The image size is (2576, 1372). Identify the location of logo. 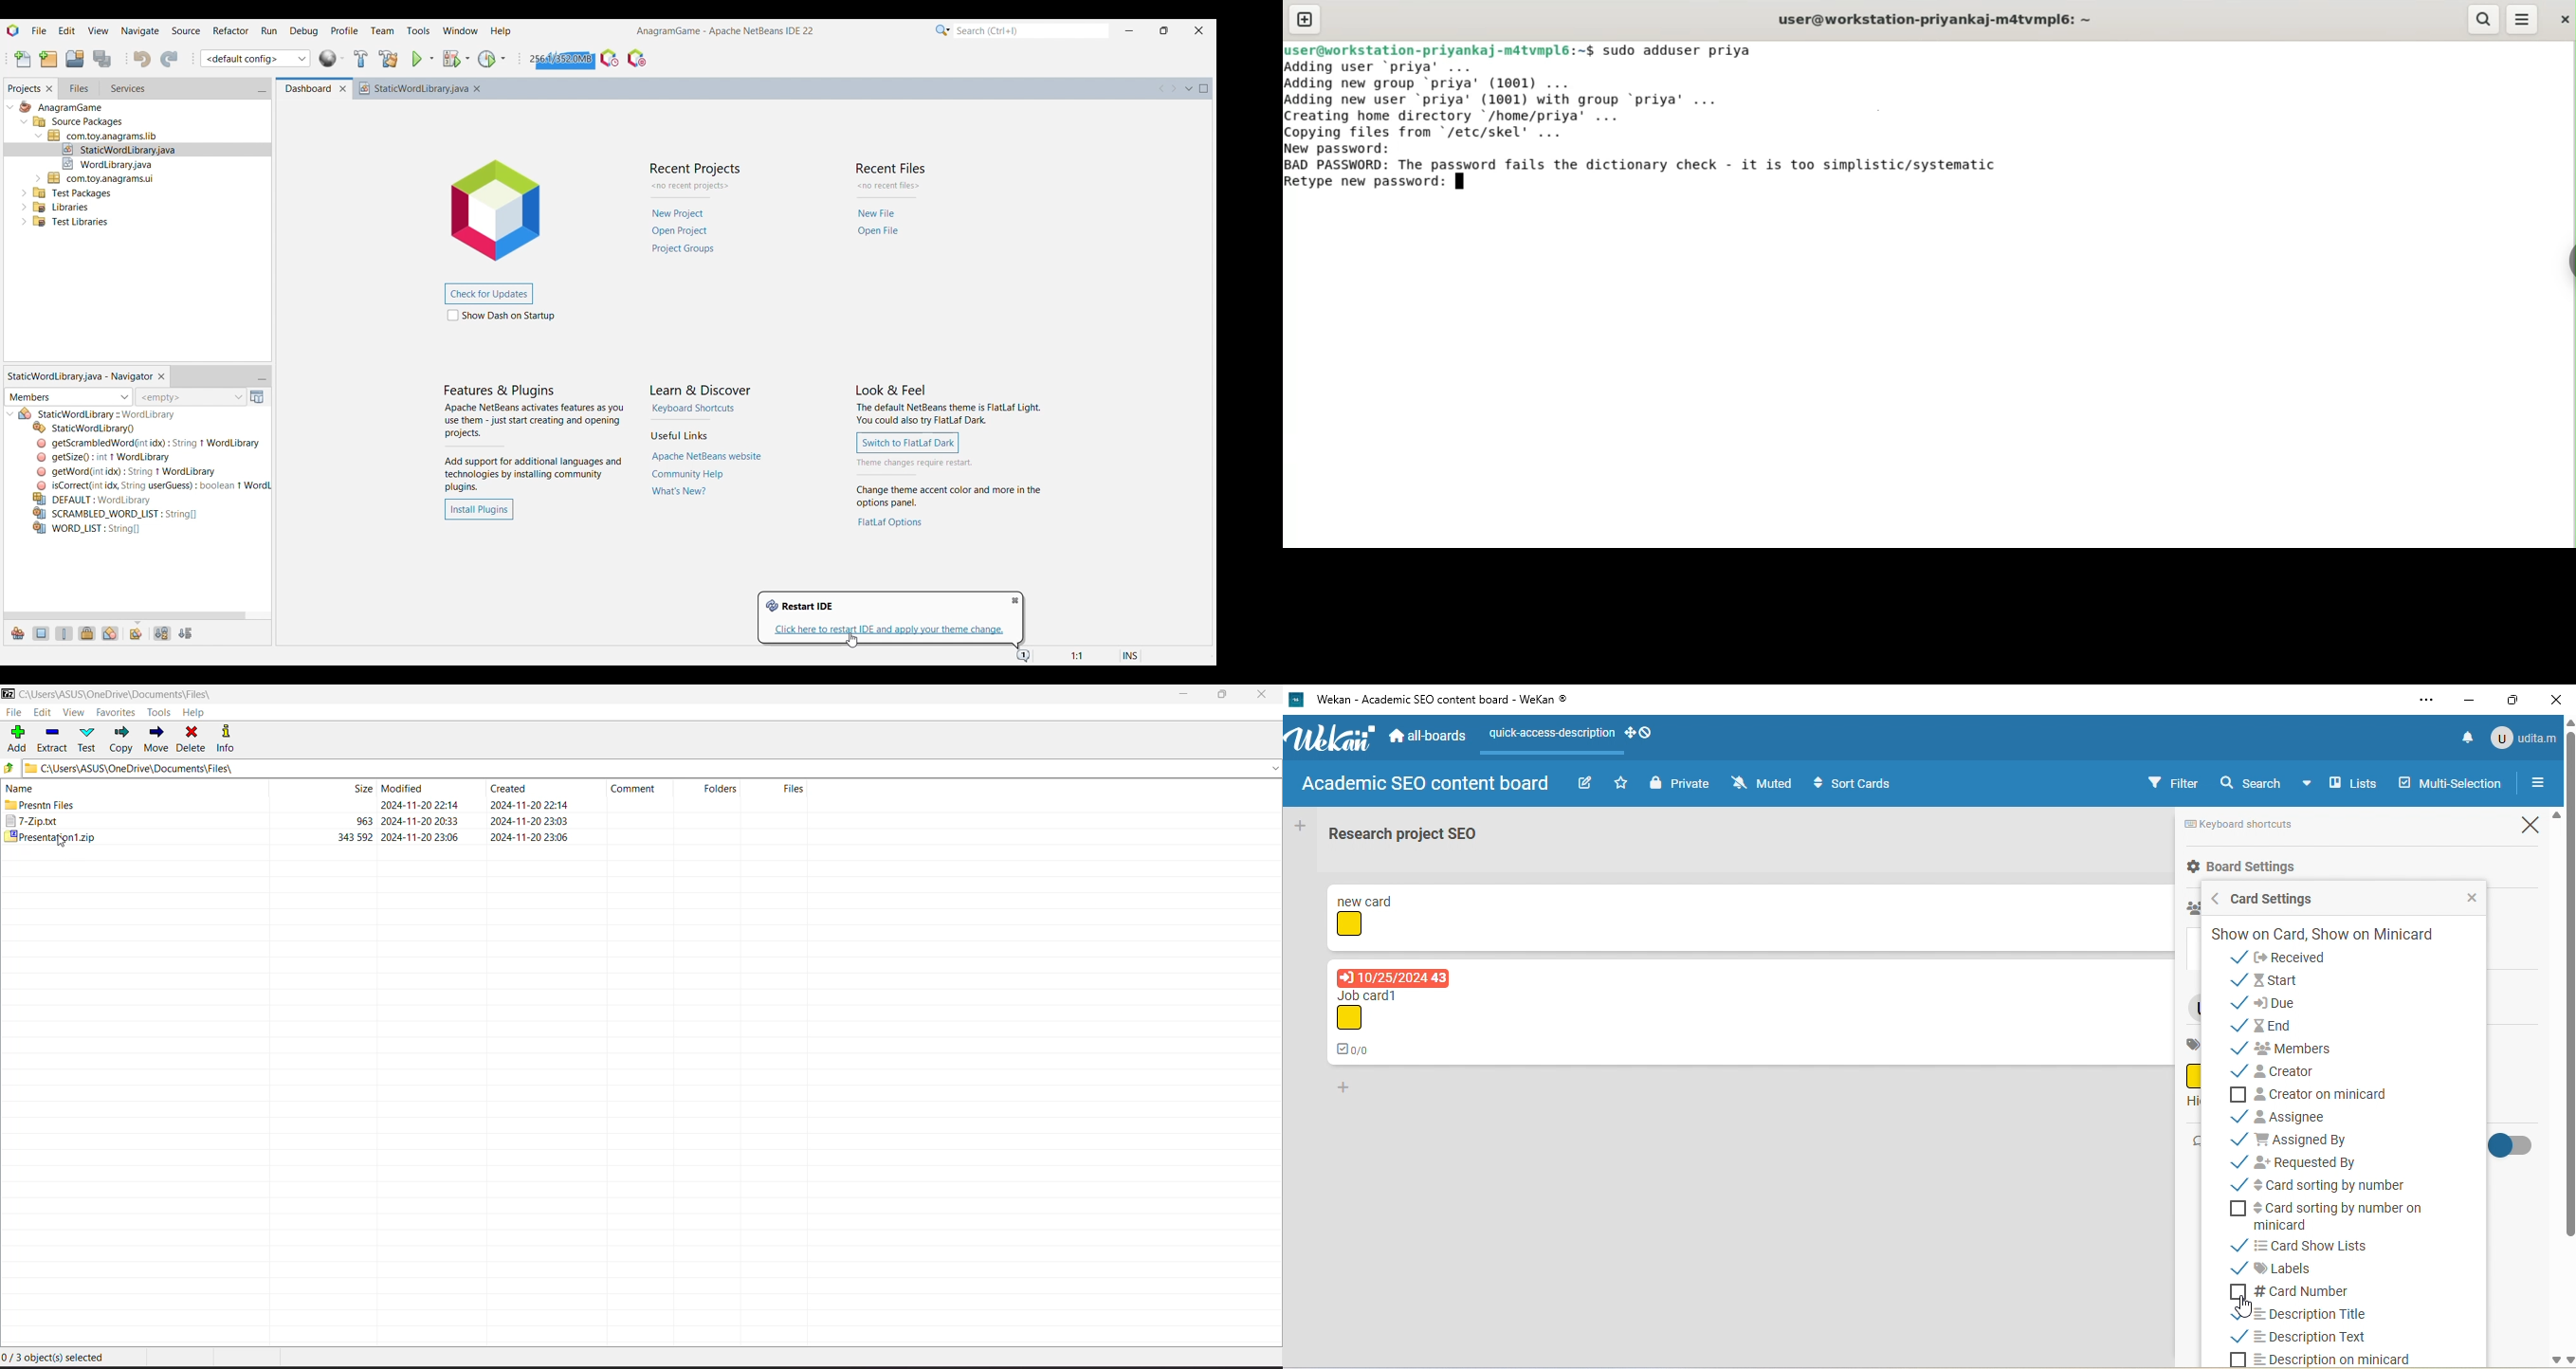
(1295, 700).